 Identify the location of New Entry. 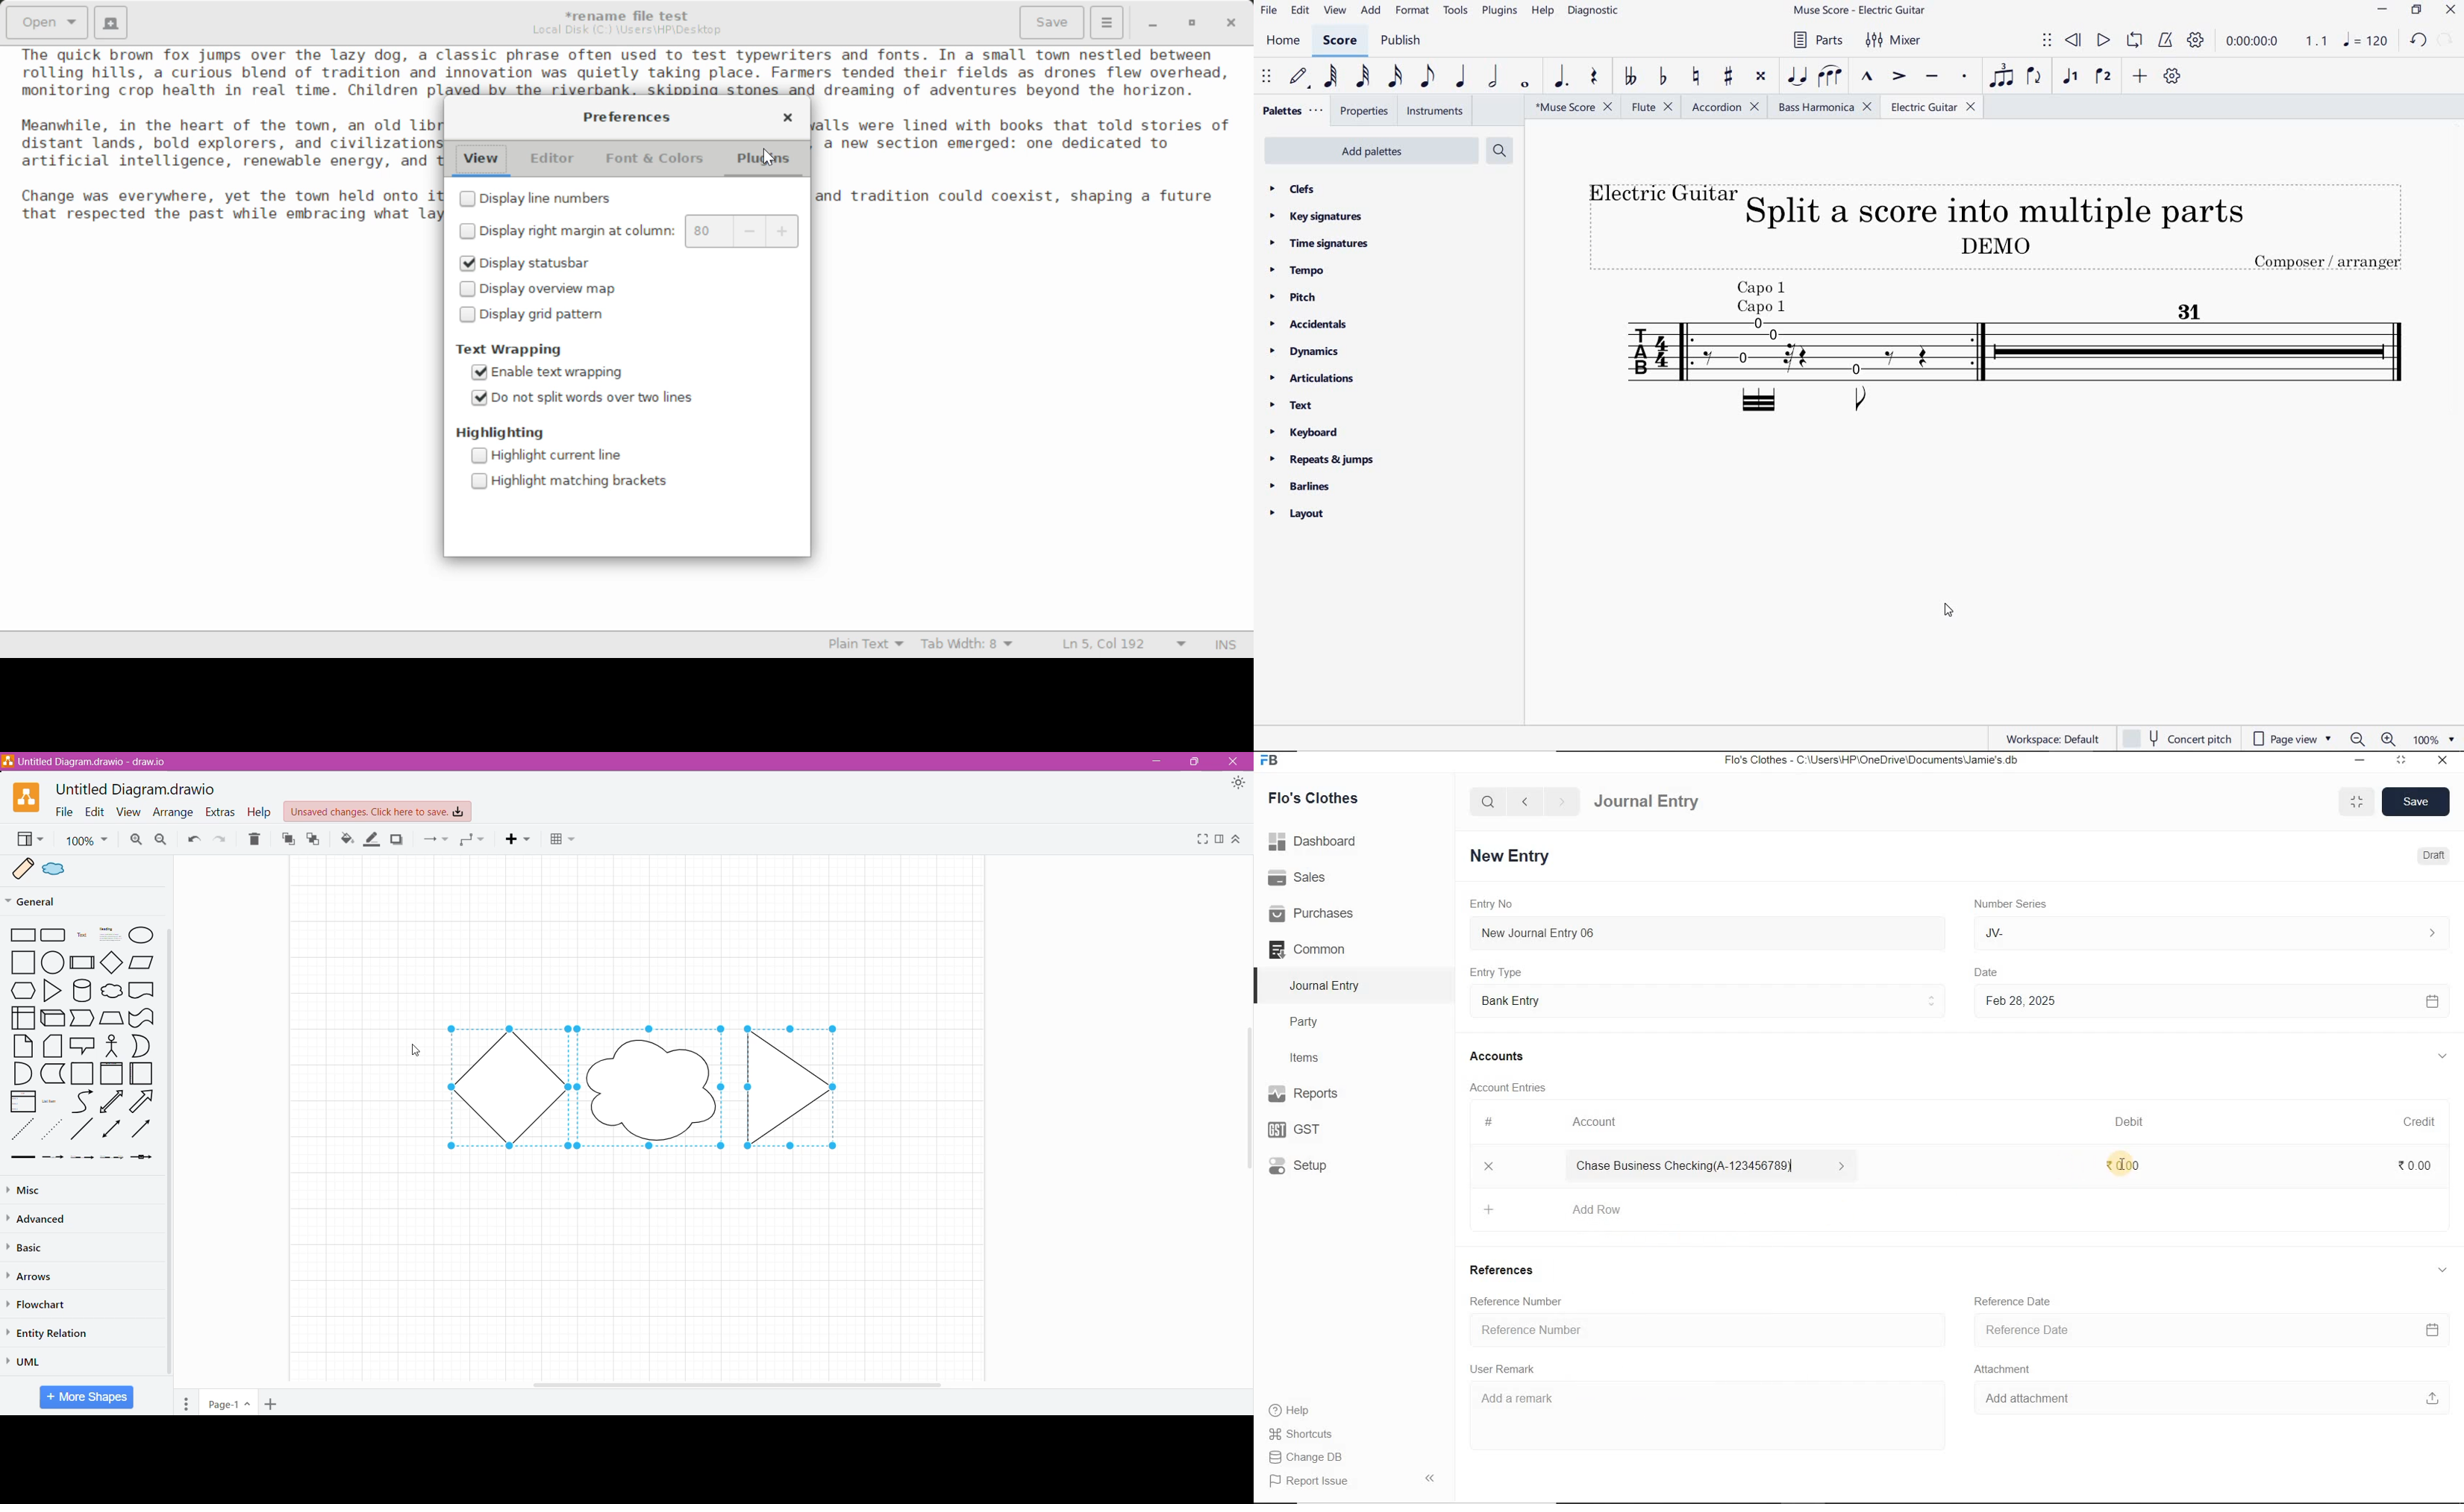
(1512, 855).